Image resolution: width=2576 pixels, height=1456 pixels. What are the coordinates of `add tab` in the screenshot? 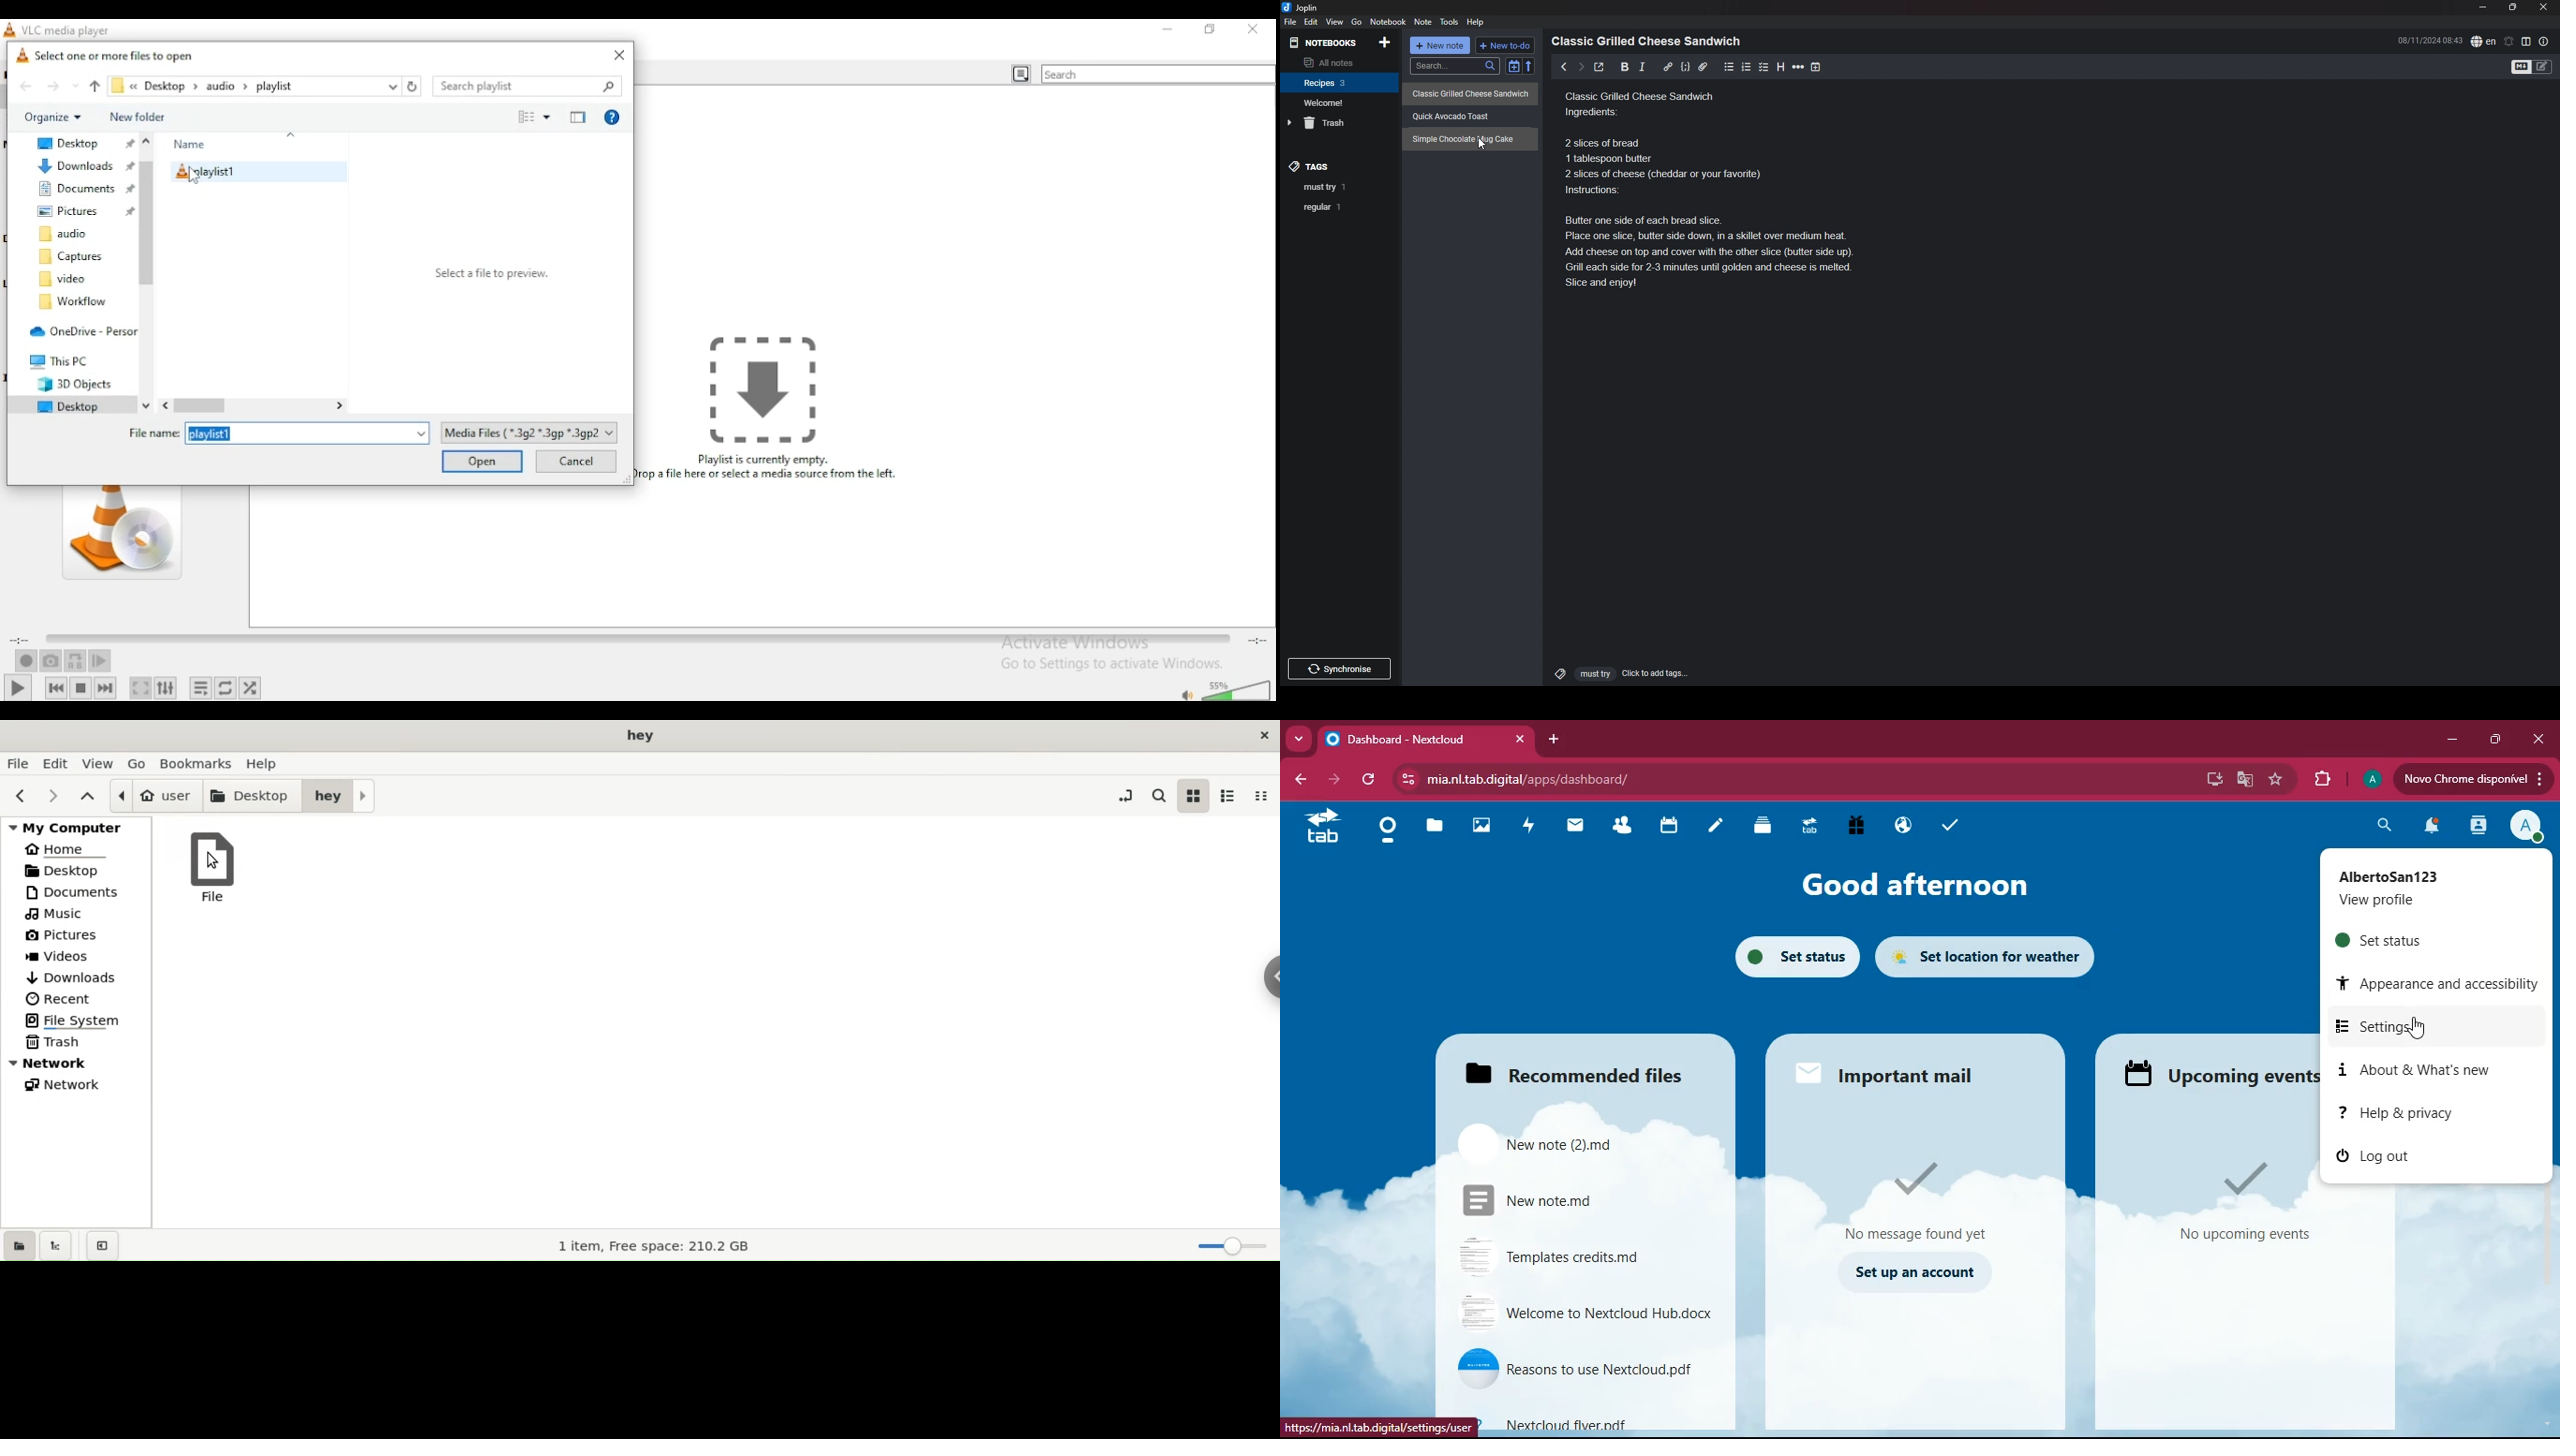 It's located at (1552, 741).